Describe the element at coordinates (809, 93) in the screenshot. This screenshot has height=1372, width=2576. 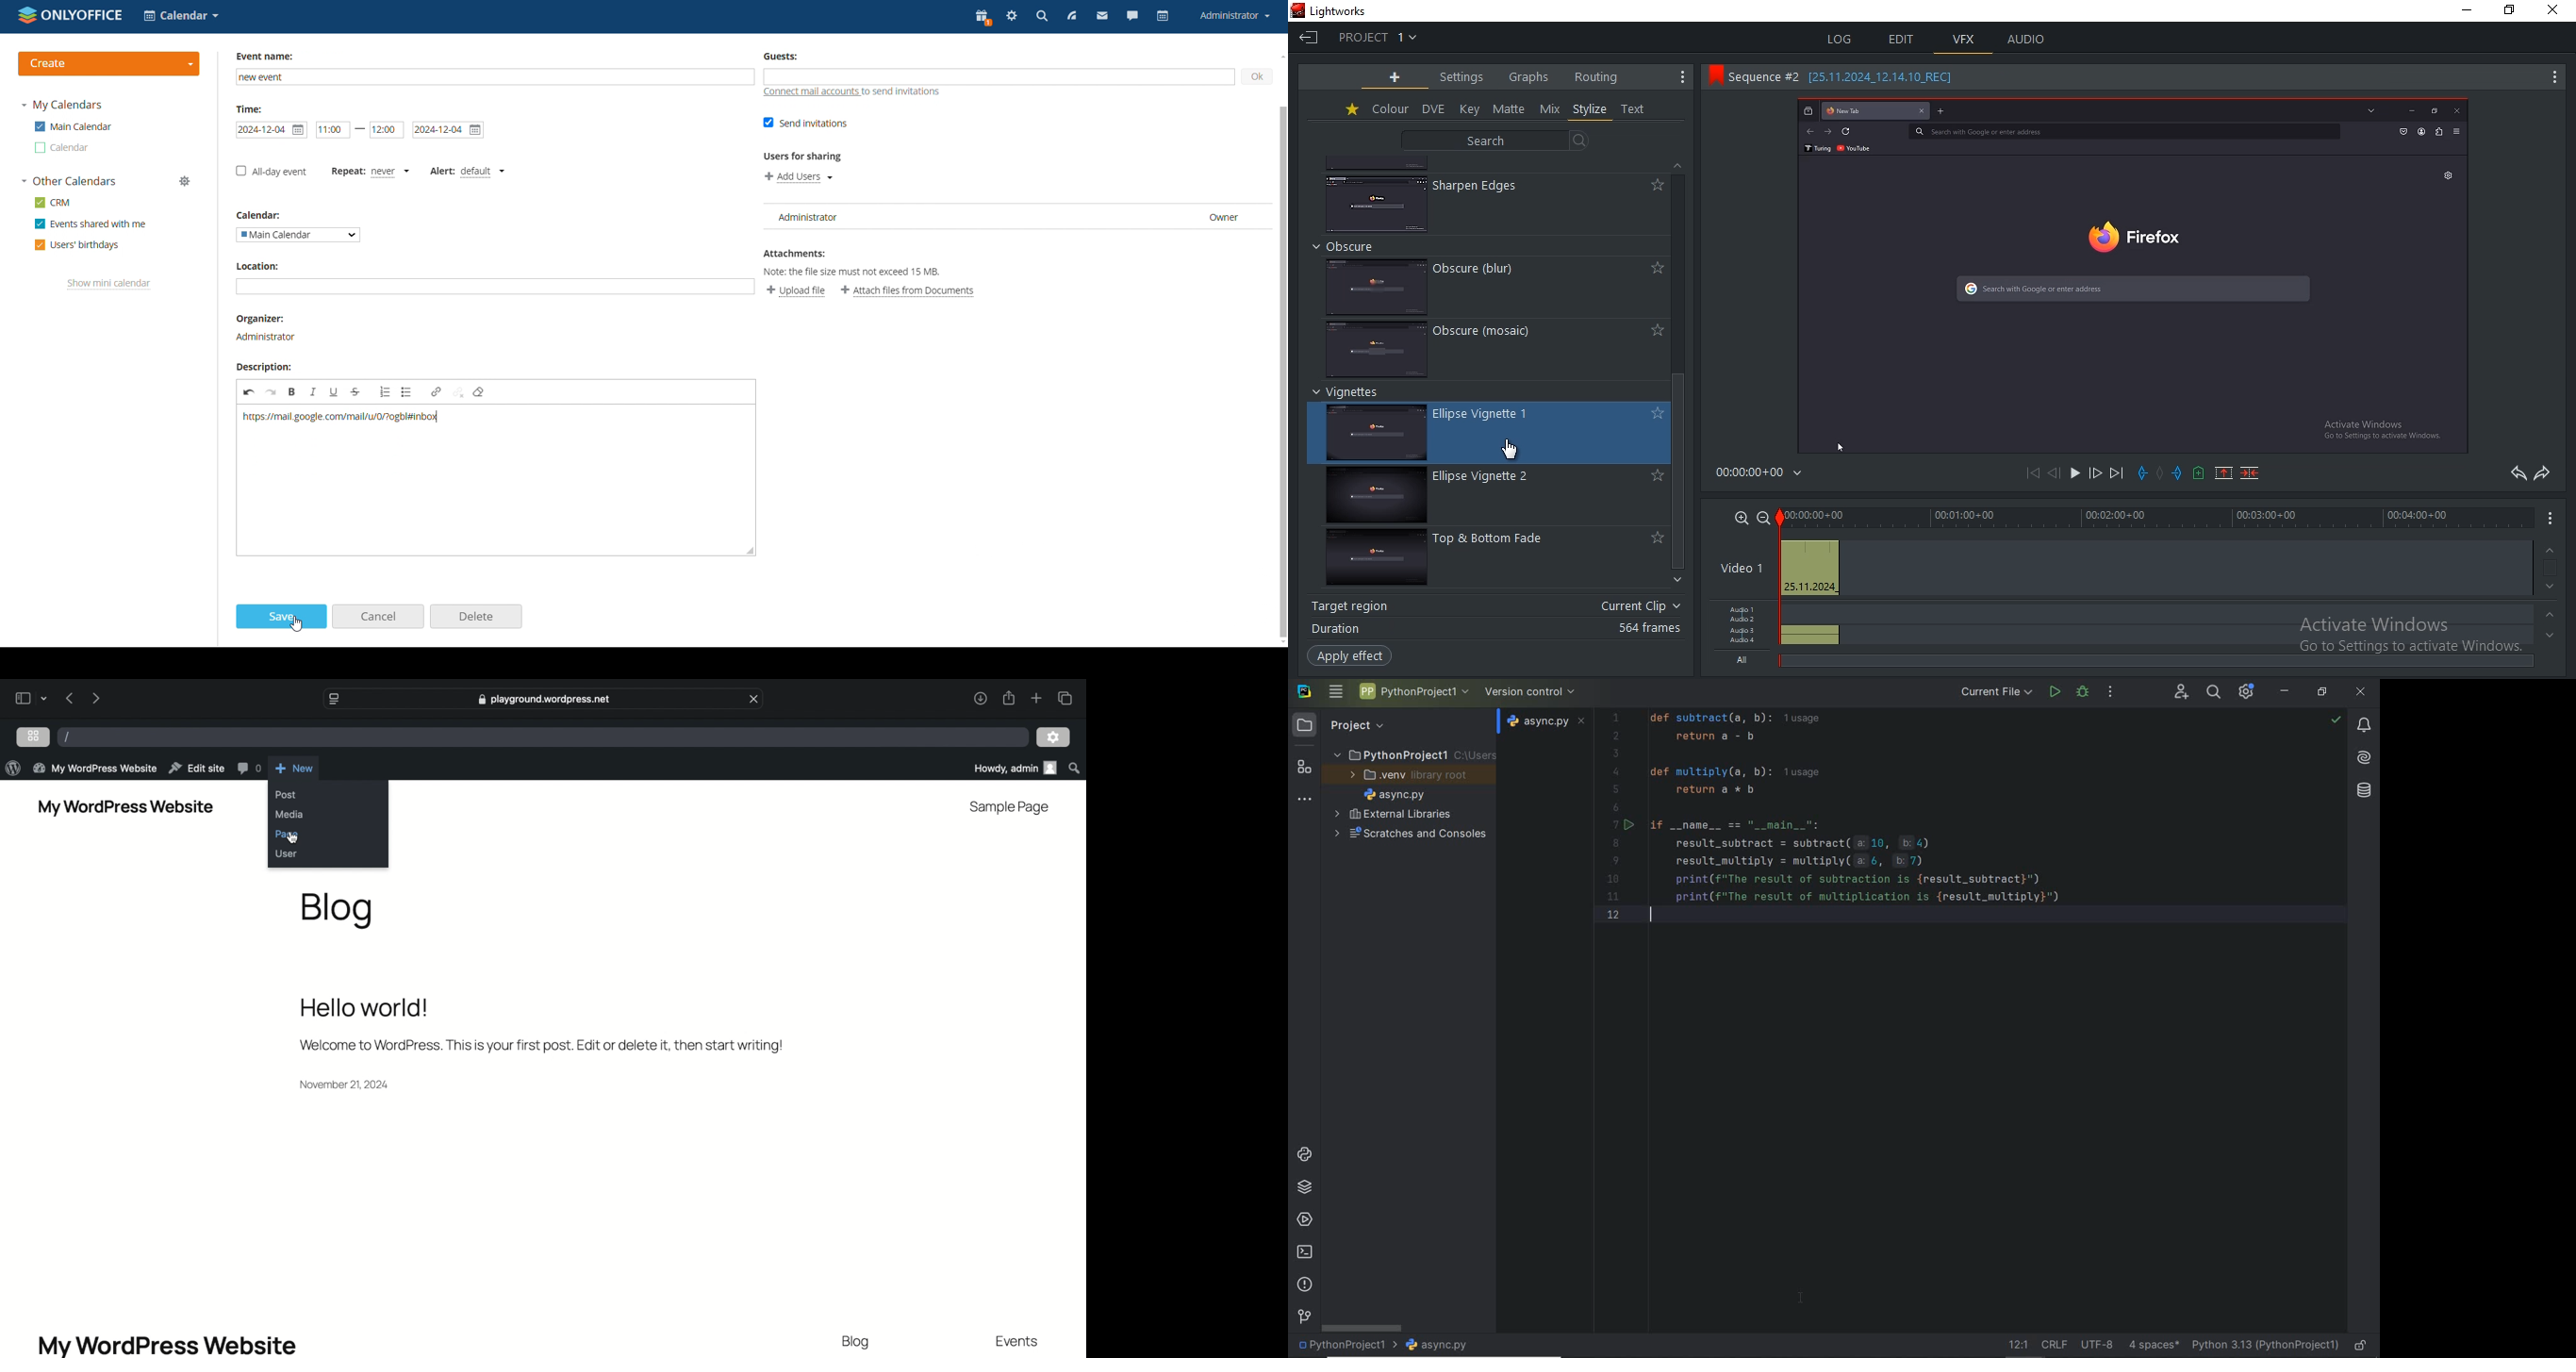
I see `connect mail accounts` at that location.